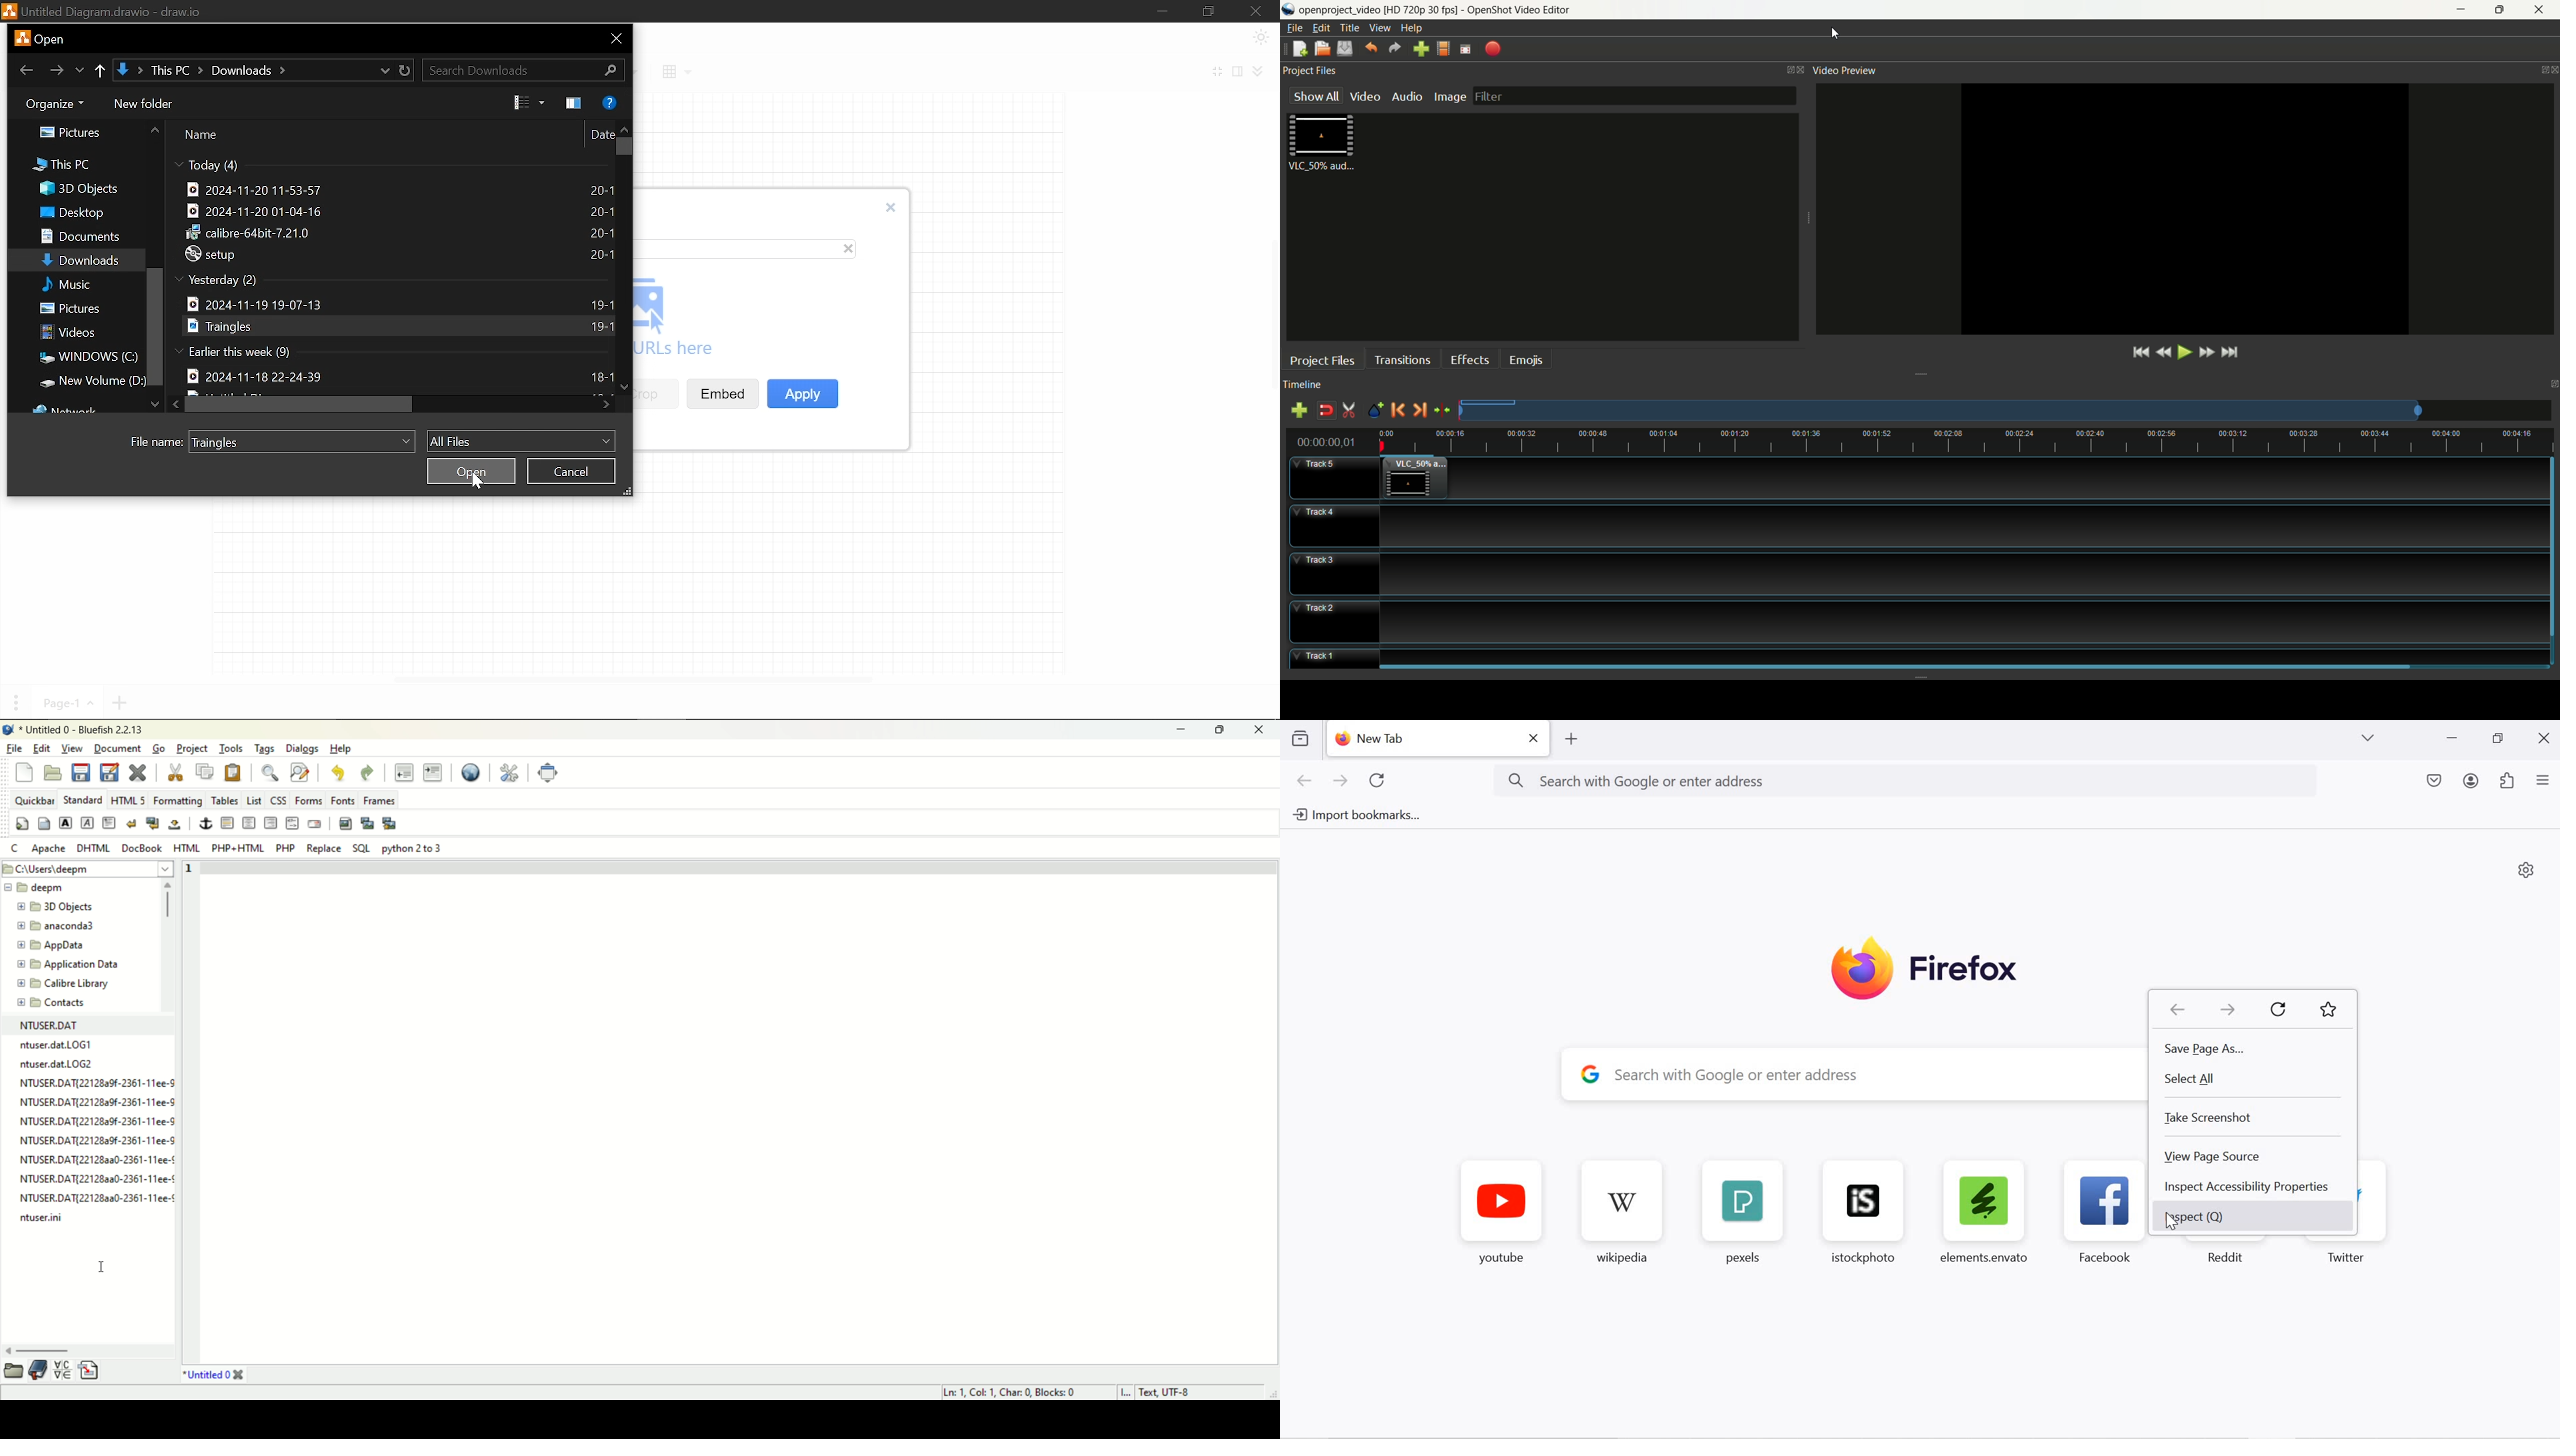 The image size is (2576, 1456). What do you see at coordinates (2251, 1048) in the screenshot?
I see `save page as` at bounding box center [2251, 1048].